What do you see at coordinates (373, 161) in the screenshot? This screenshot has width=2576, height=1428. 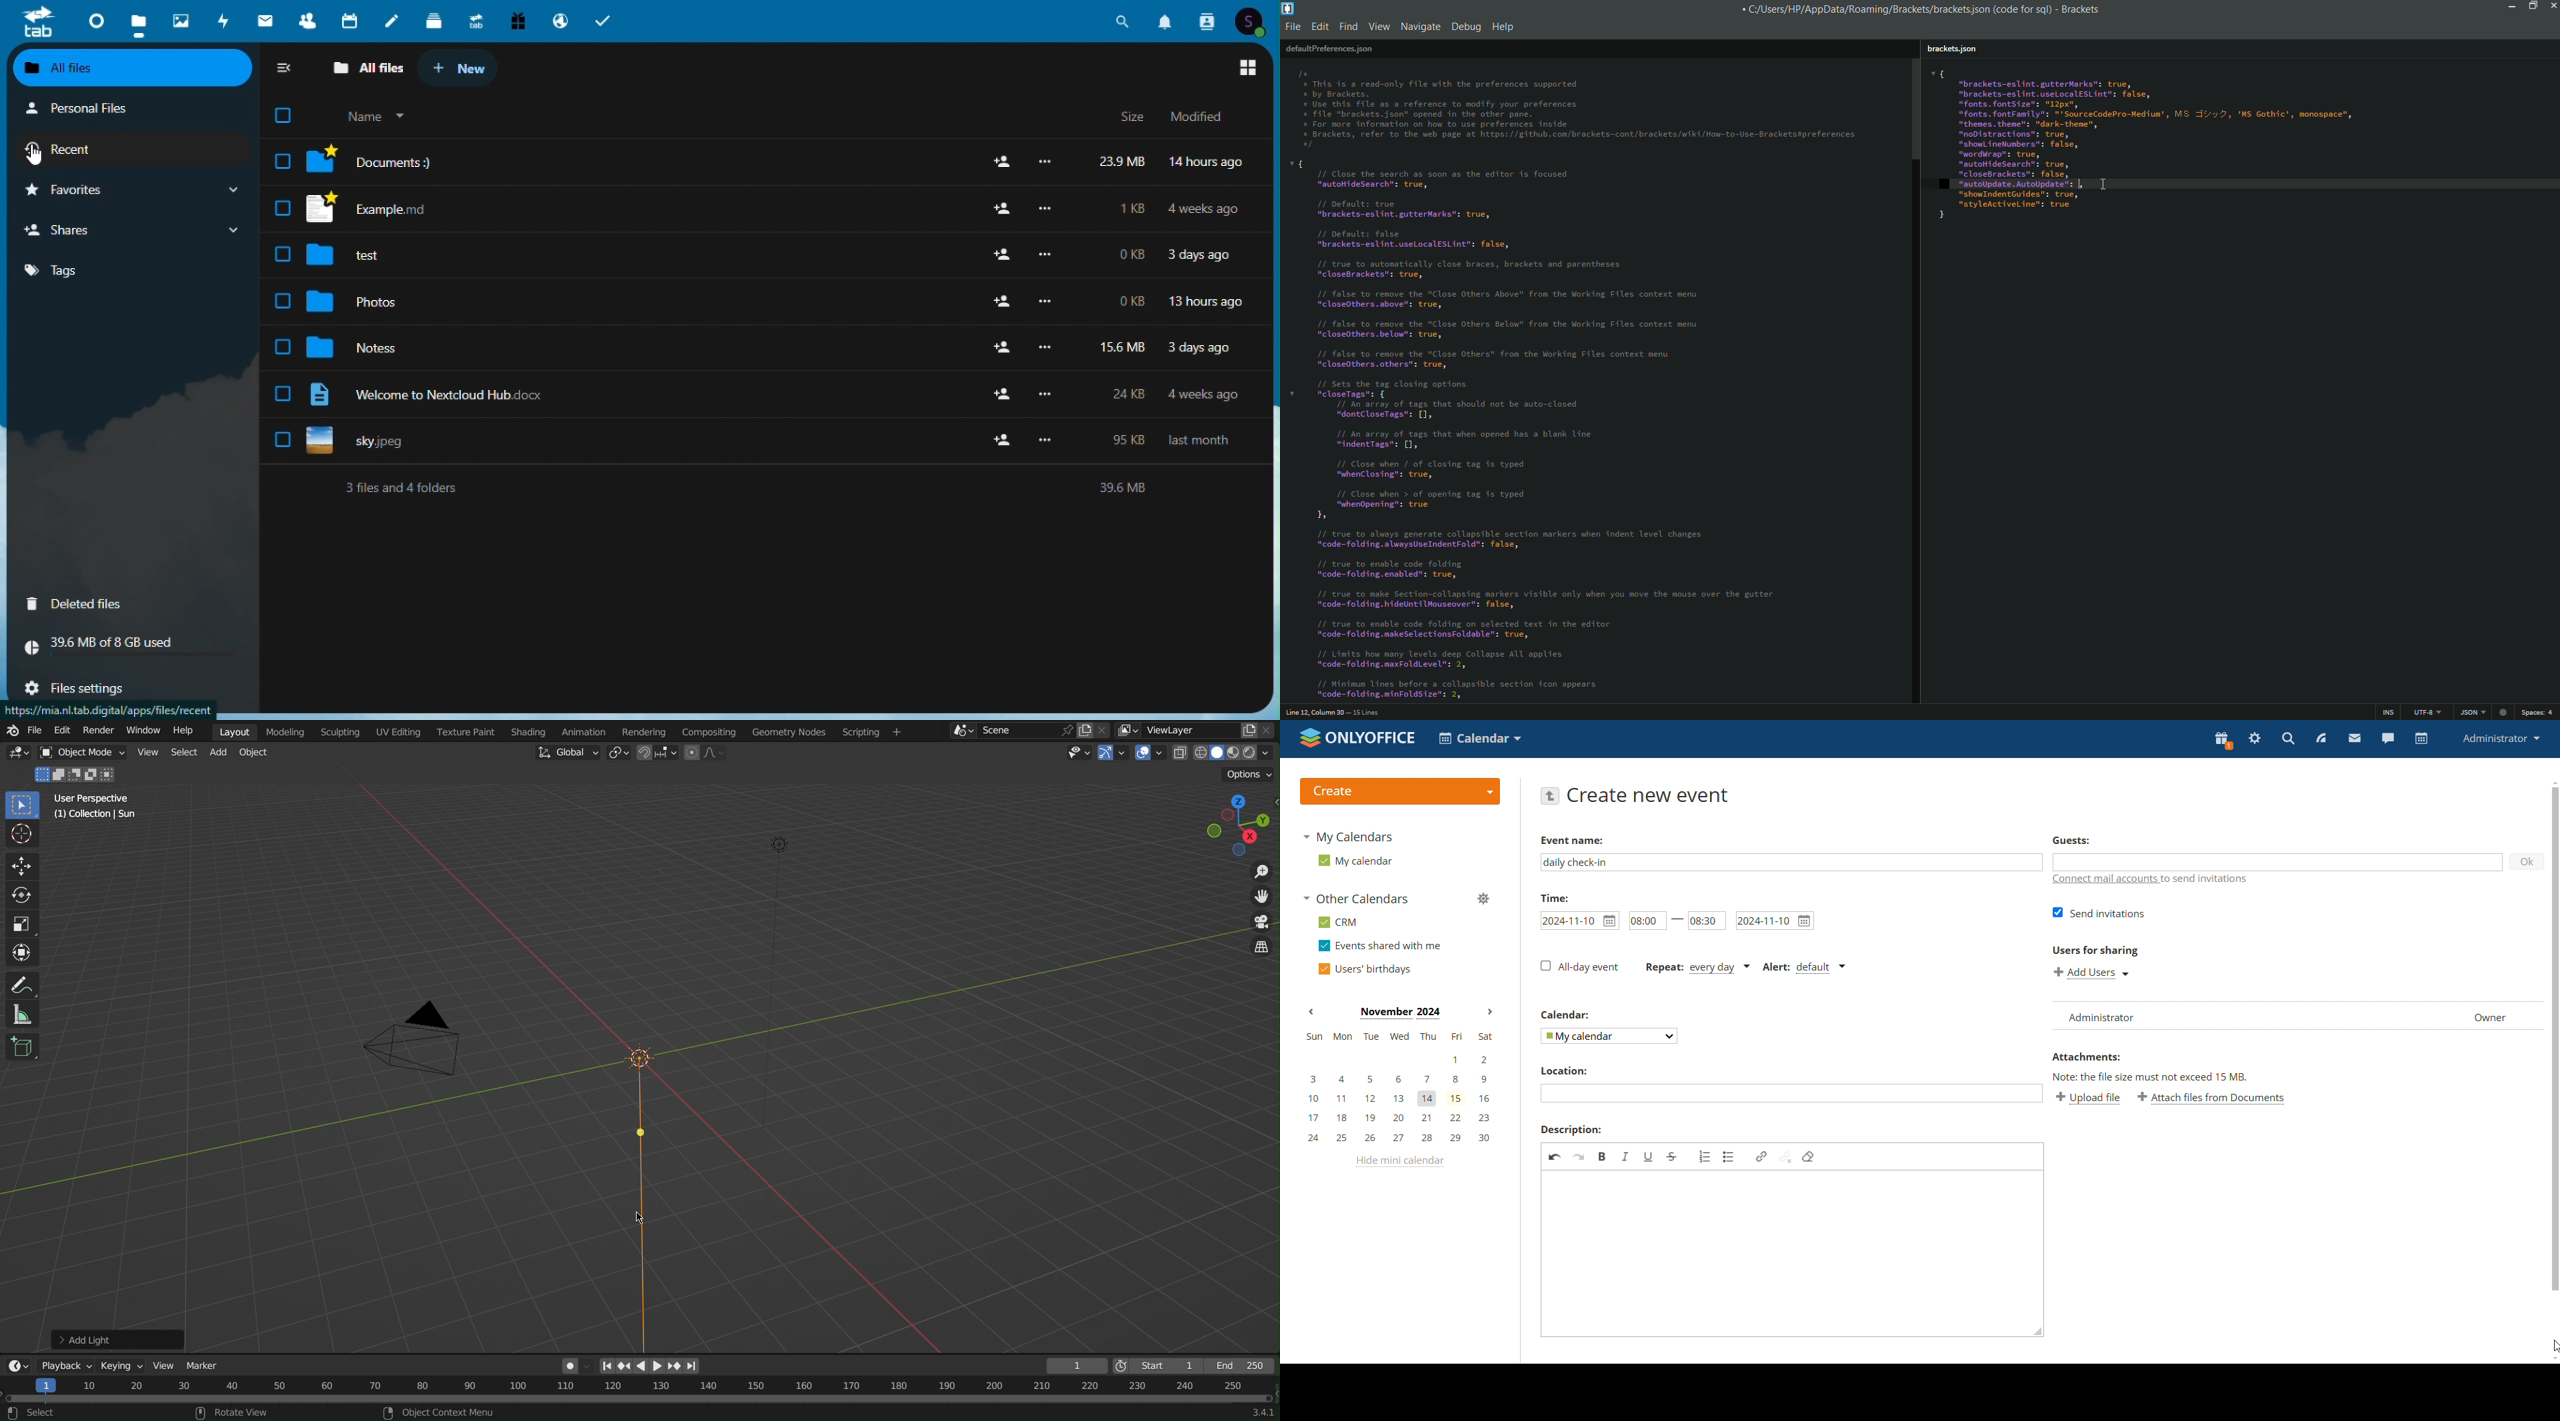 I see `documents` at bounding box center [373, 161].